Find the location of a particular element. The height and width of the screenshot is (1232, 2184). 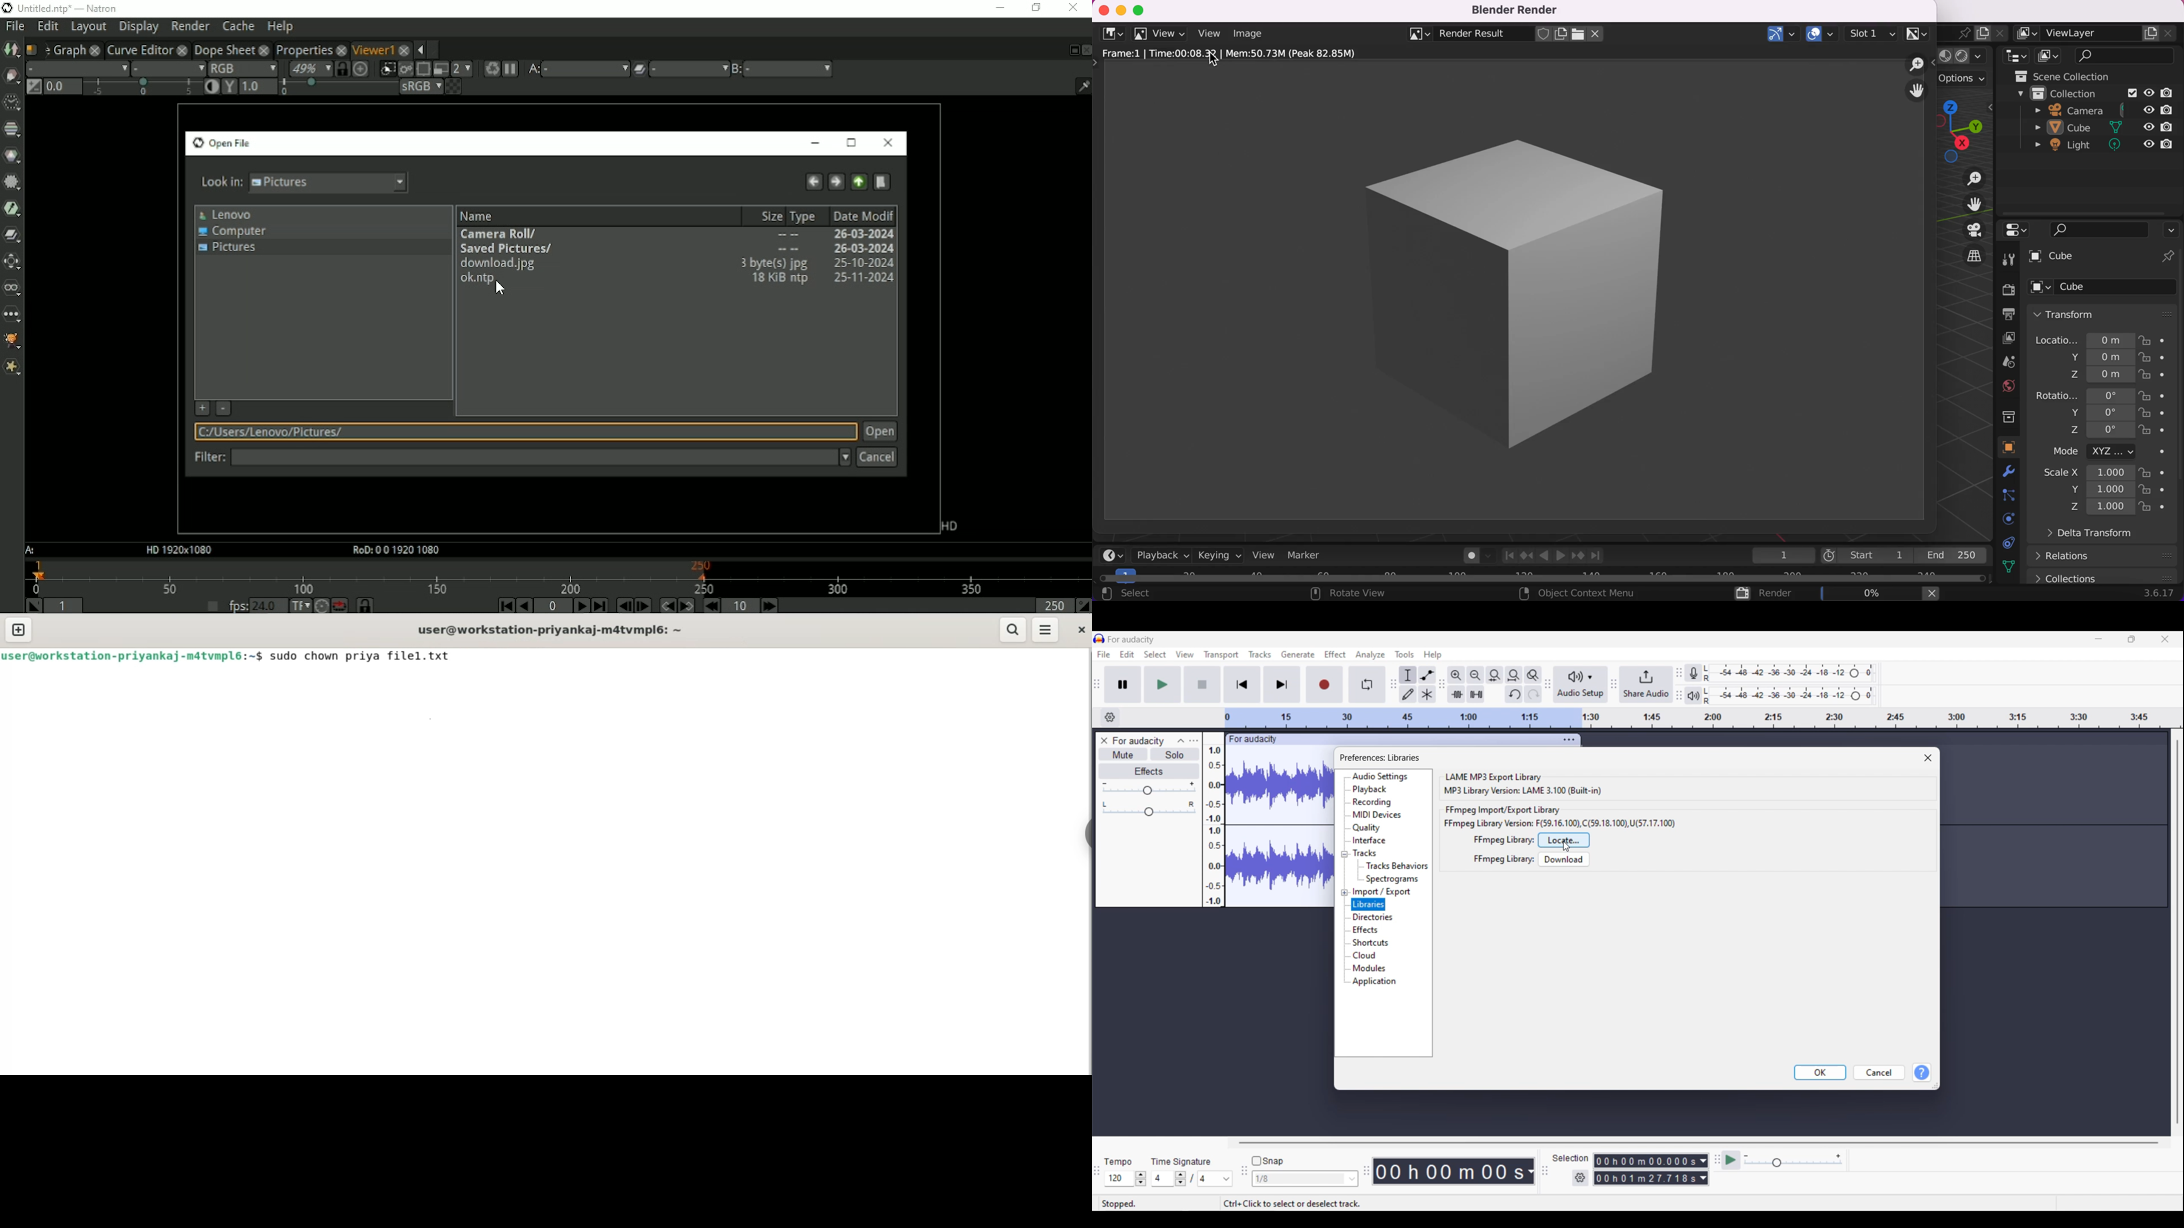

OK is located at coordinates (1820, 1073).